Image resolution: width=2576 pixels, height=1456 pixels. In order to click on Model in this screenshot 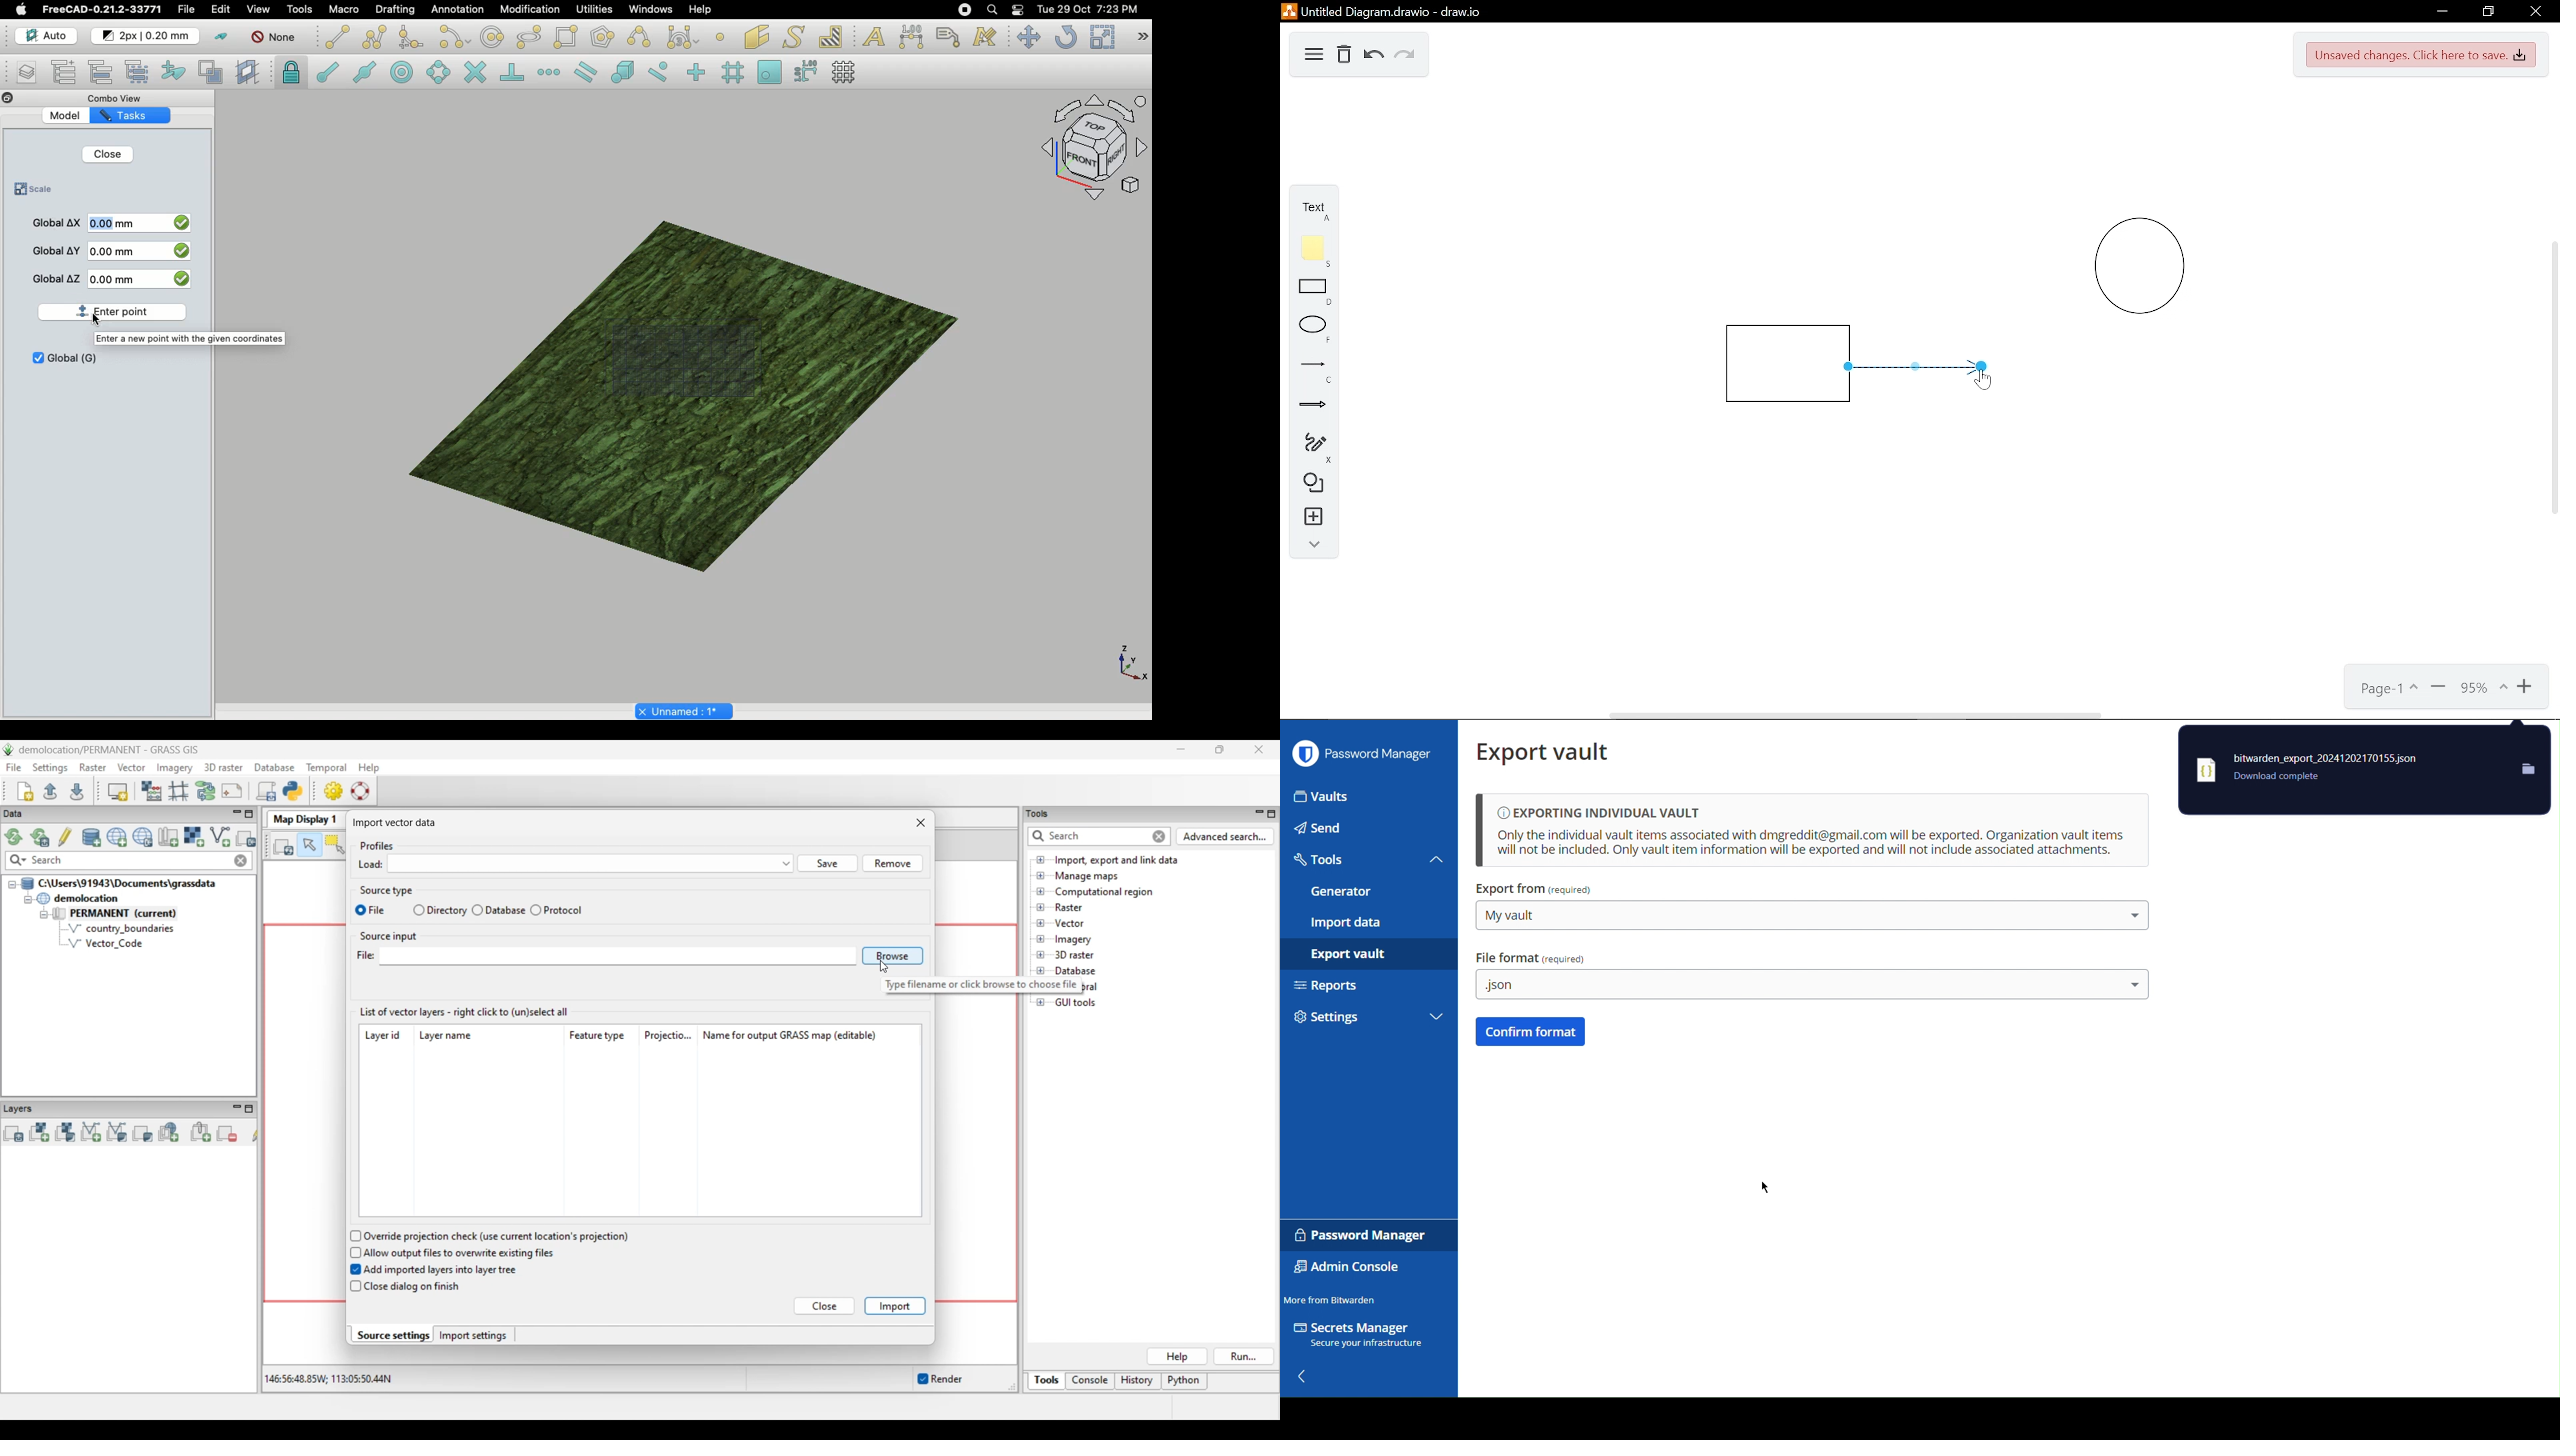, I will do `click(66, 116)`.